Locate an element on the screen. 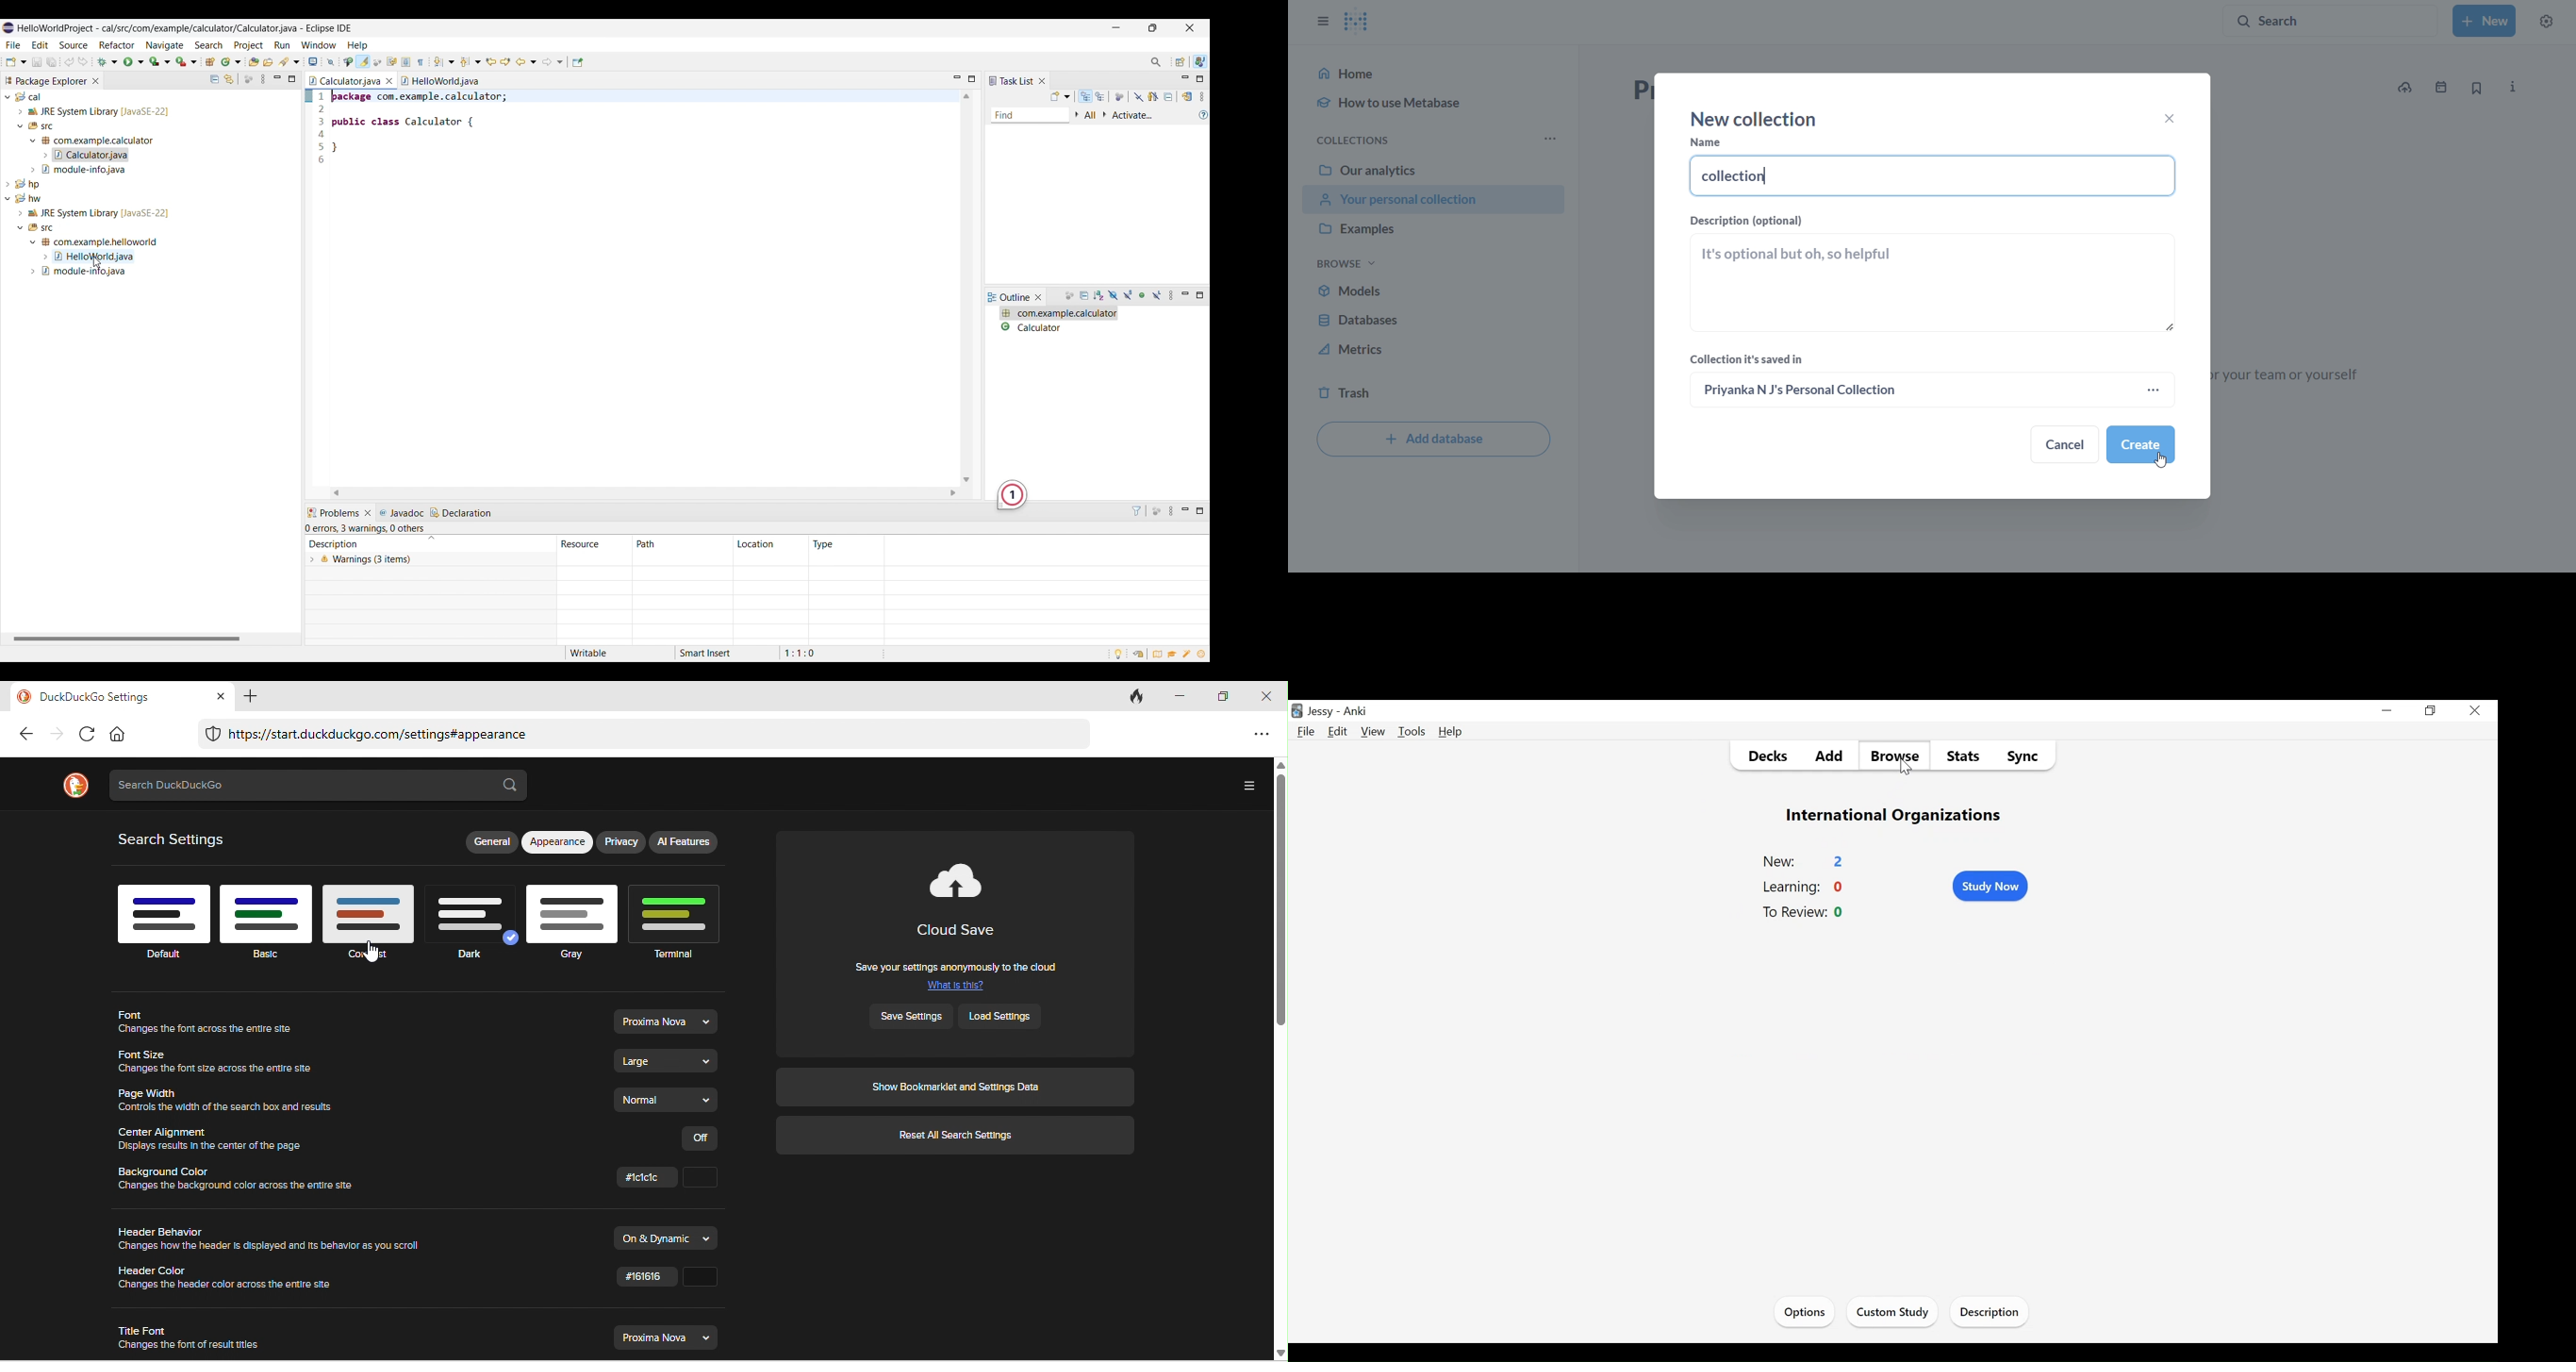 Image resolution: width=2576 pixels, height=1372 pixels. Browse is located at coordinates (1895, 757).